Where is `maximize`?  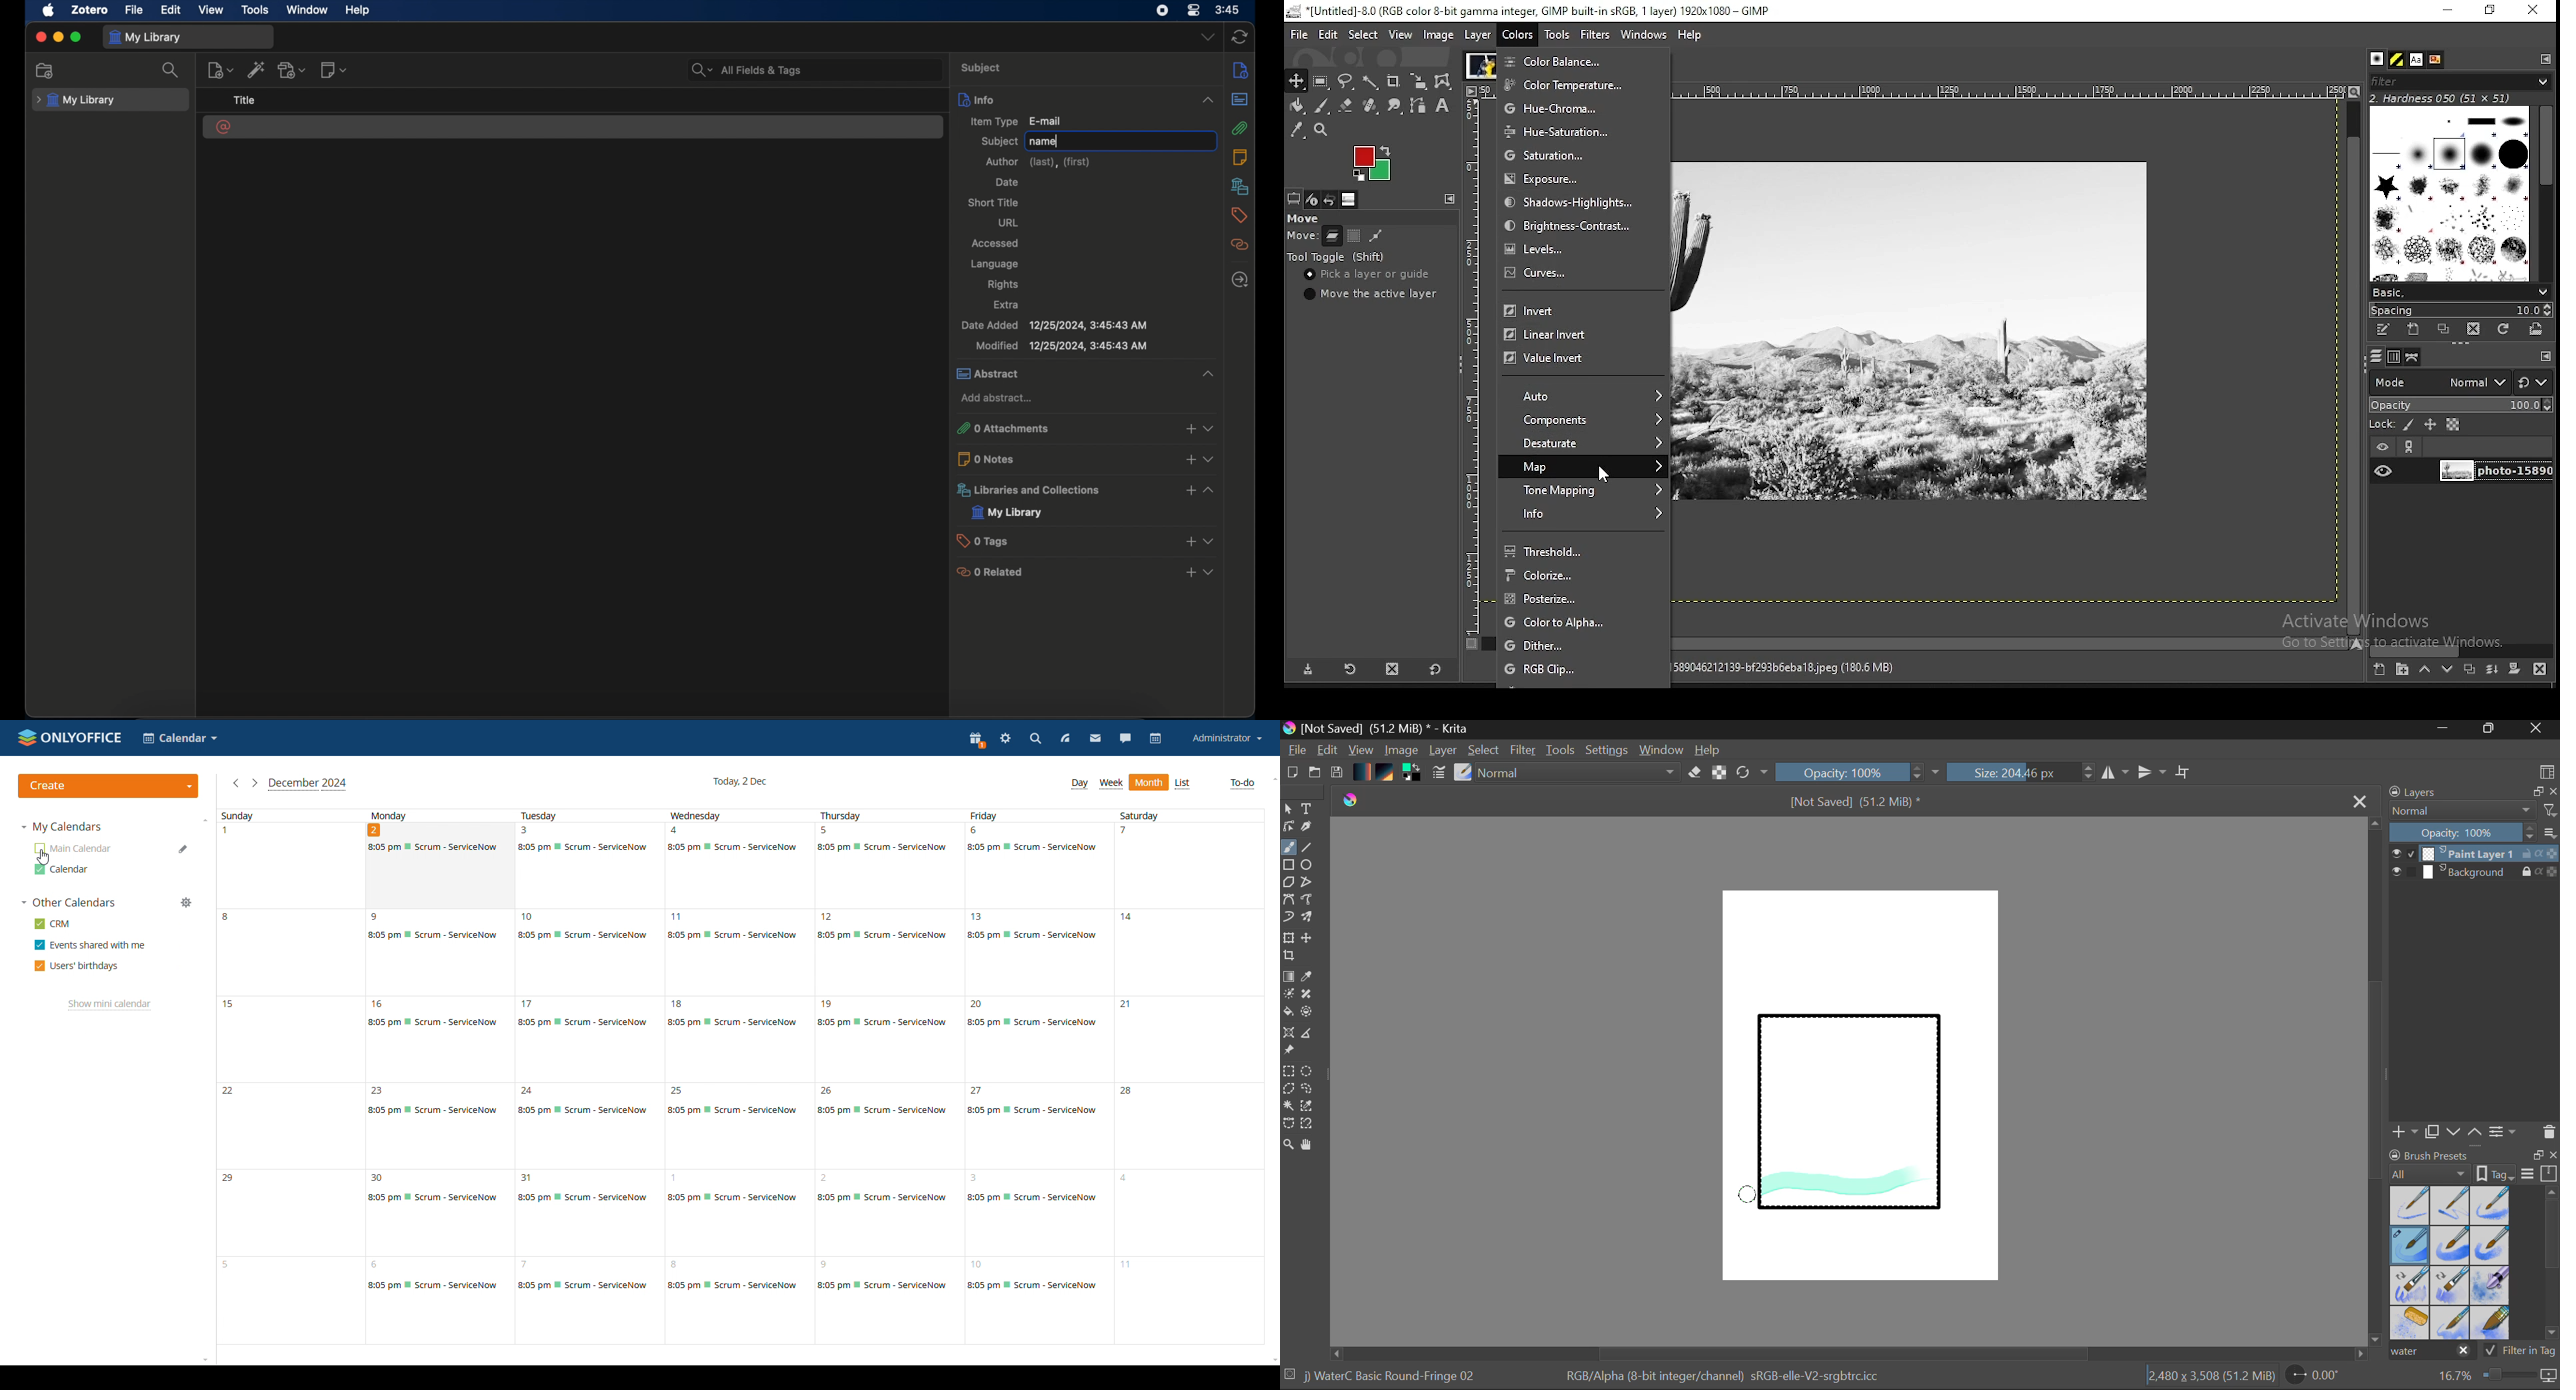
maximize is located at coordinates (77, 37).